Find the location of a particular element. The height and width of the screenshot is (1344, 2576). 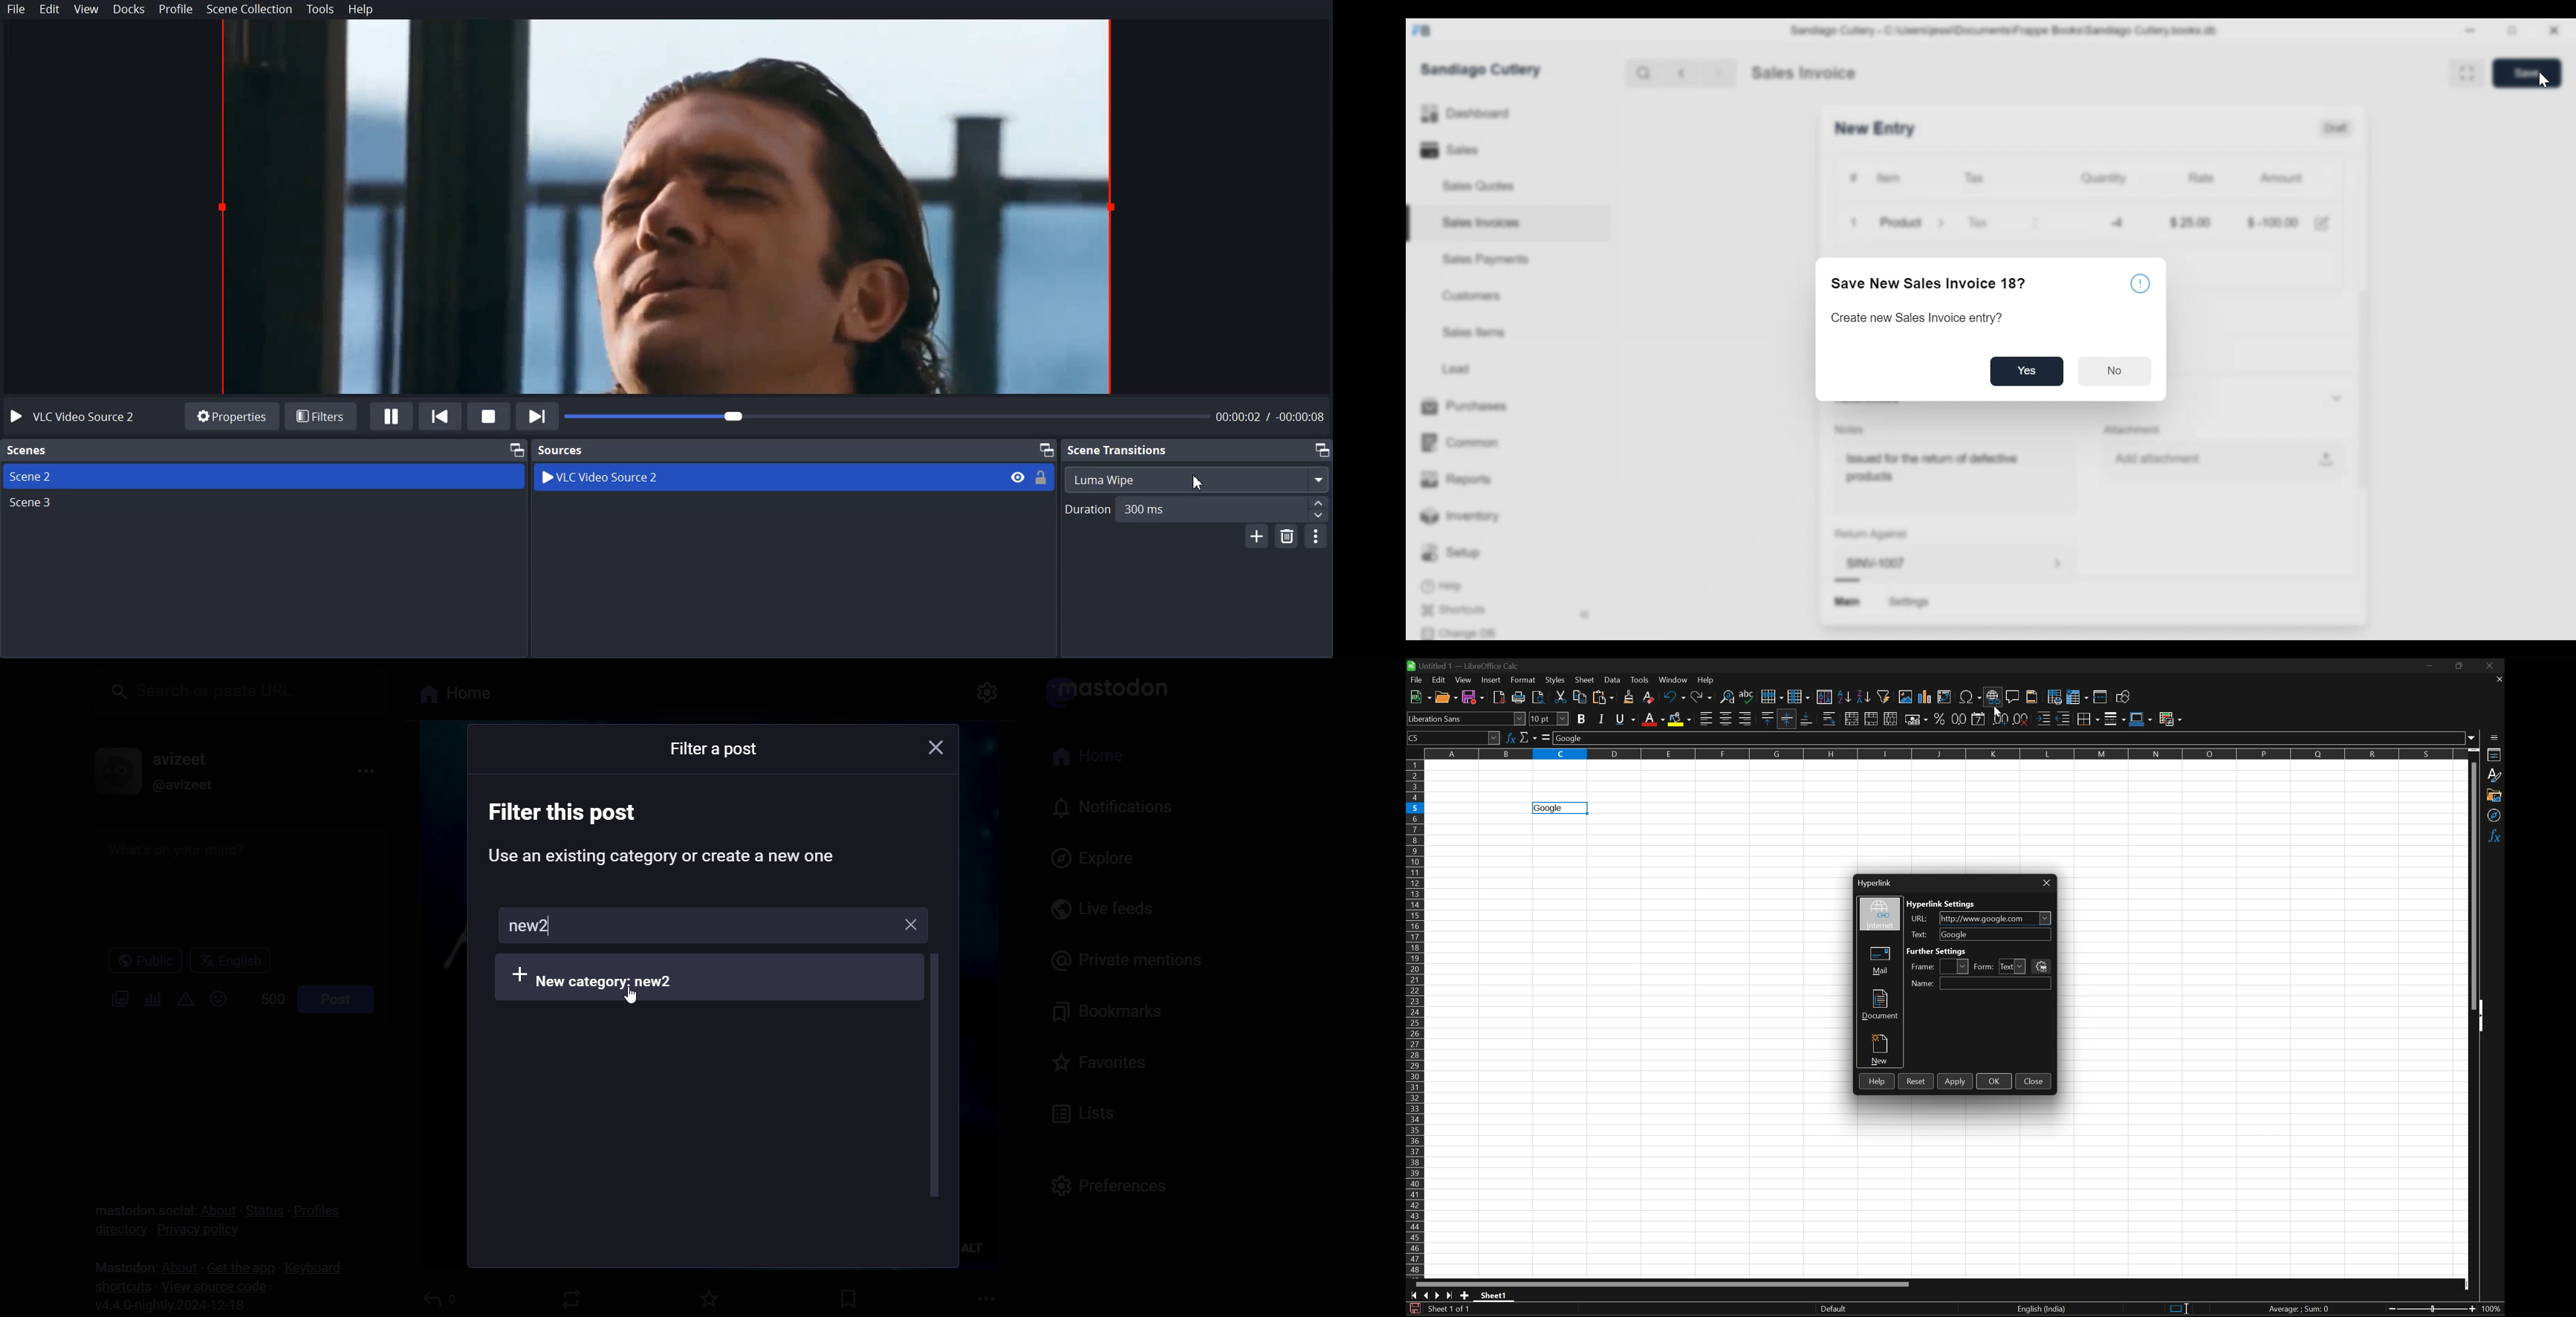

Open is located at coordinates (1447, 697).